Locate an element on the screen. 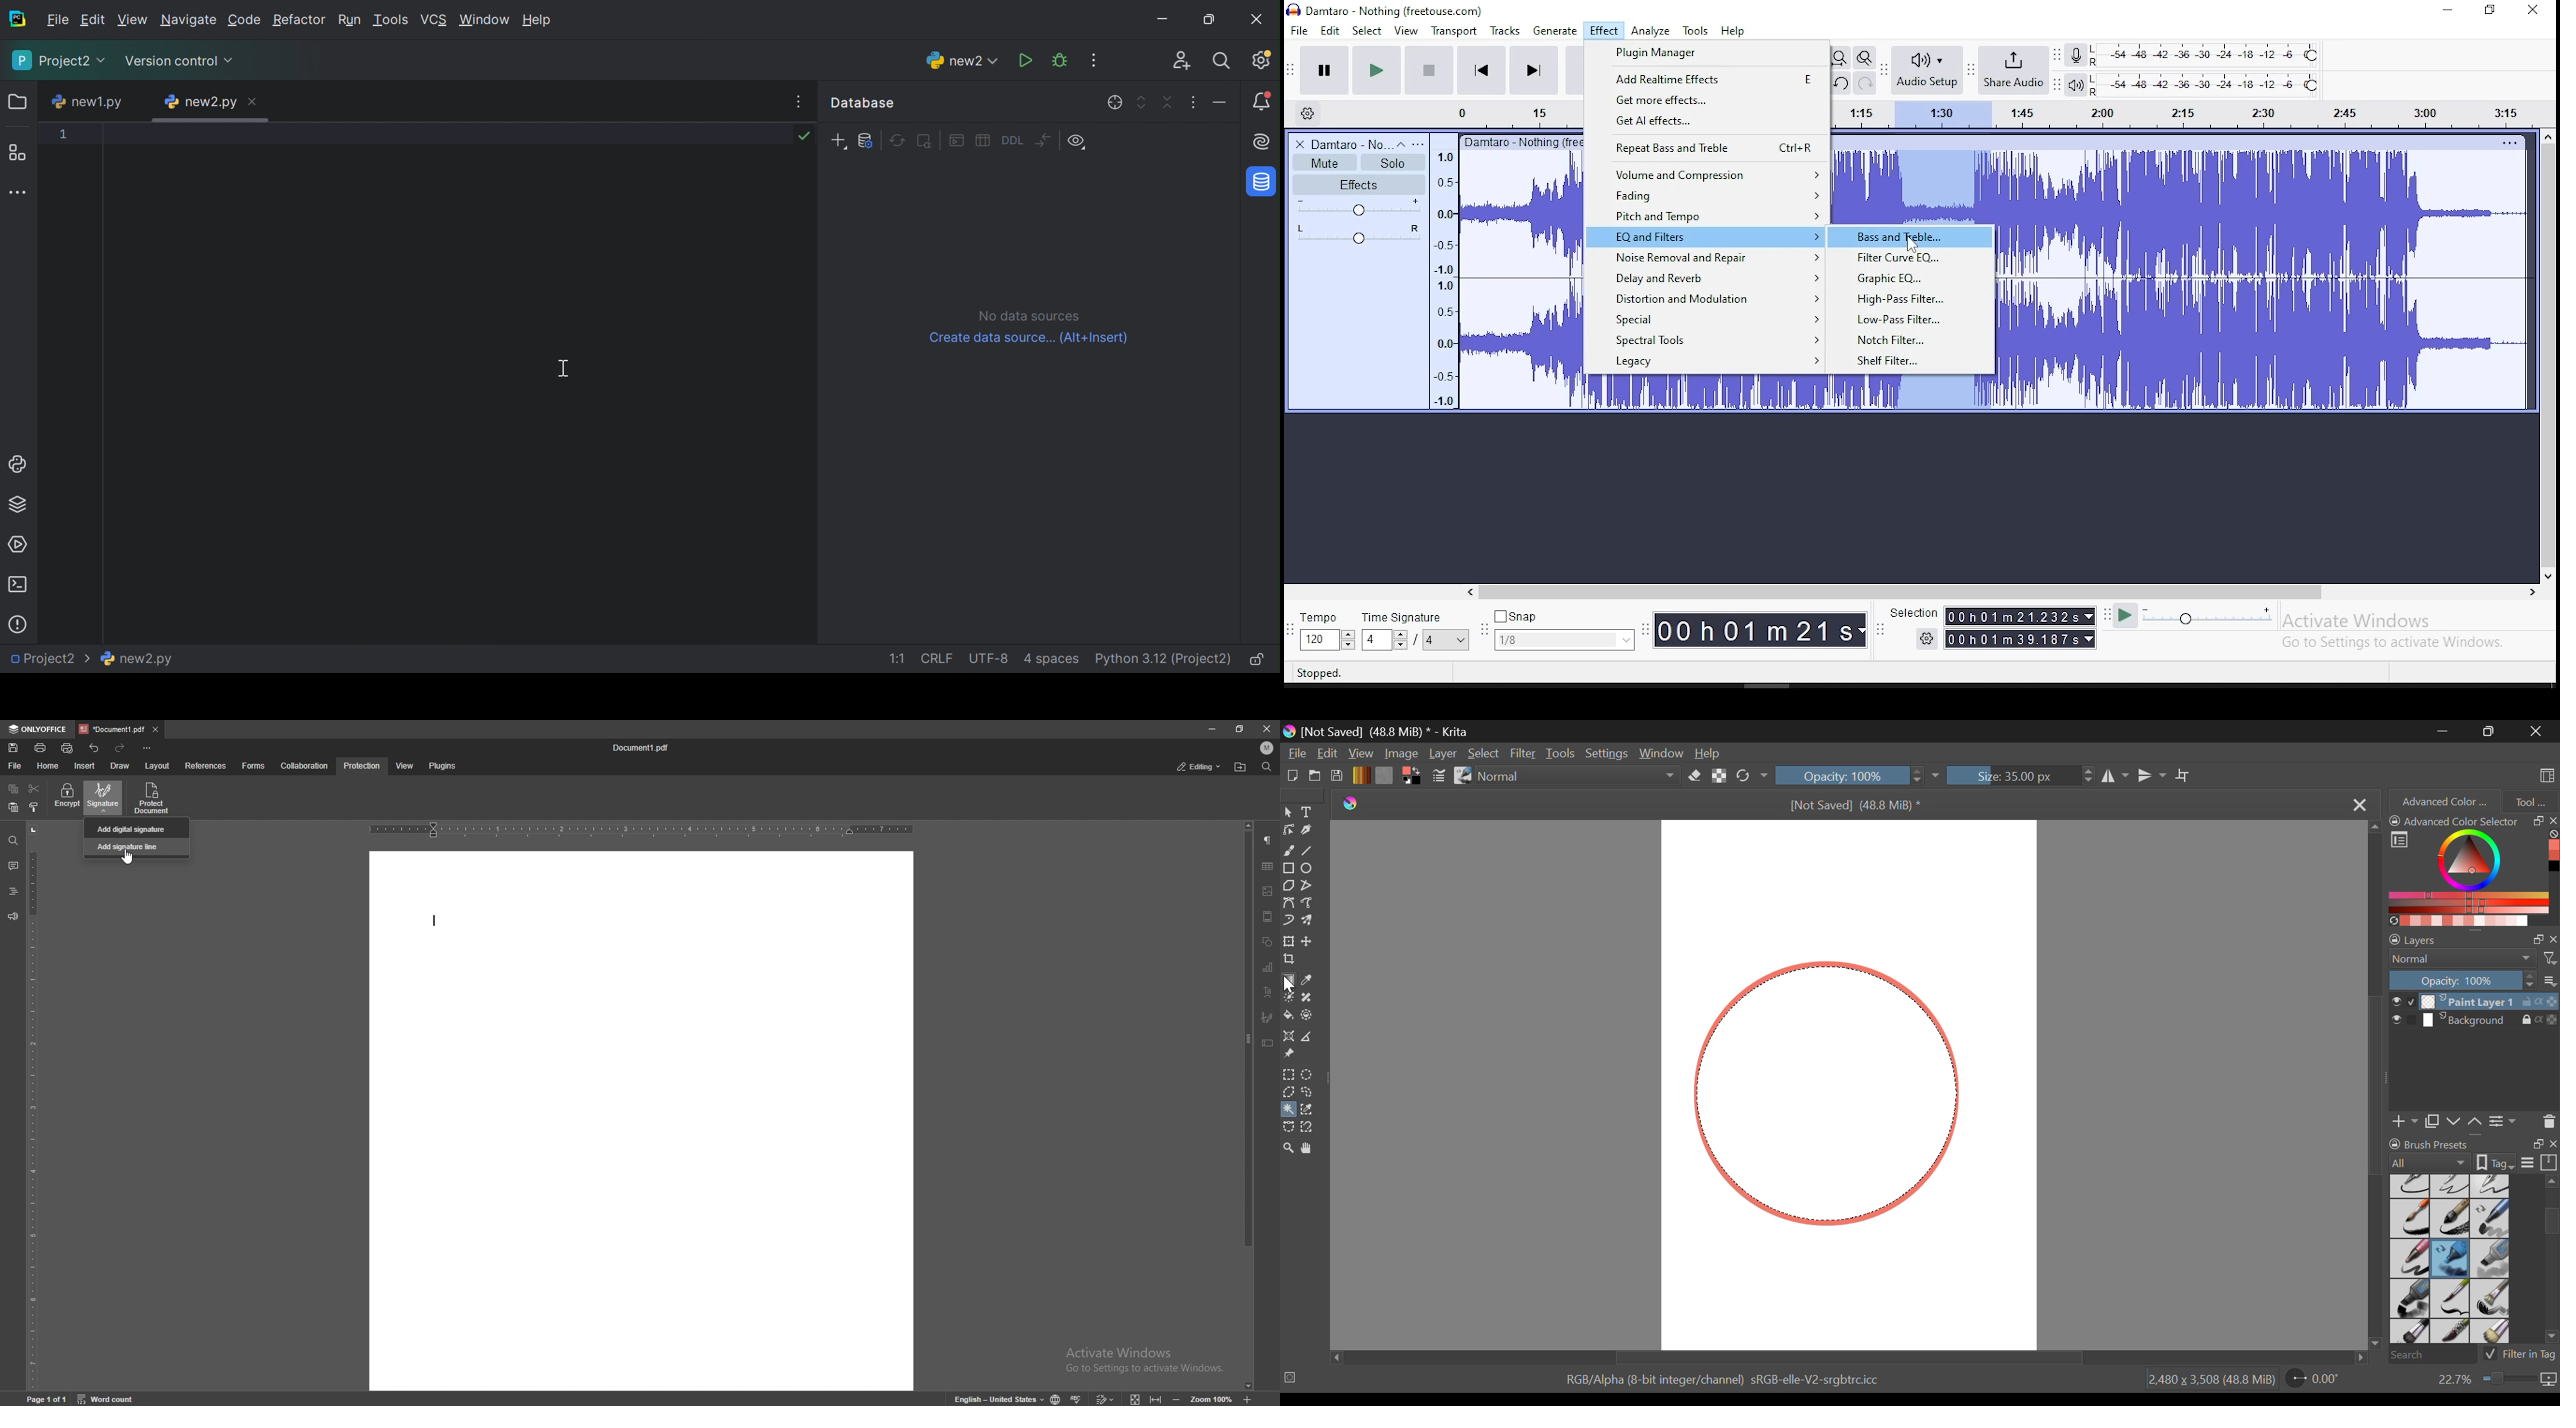 The height and width of the screenshot is (1428, 2576). Sheet Rotation is located at coordinates (2320, 1379).